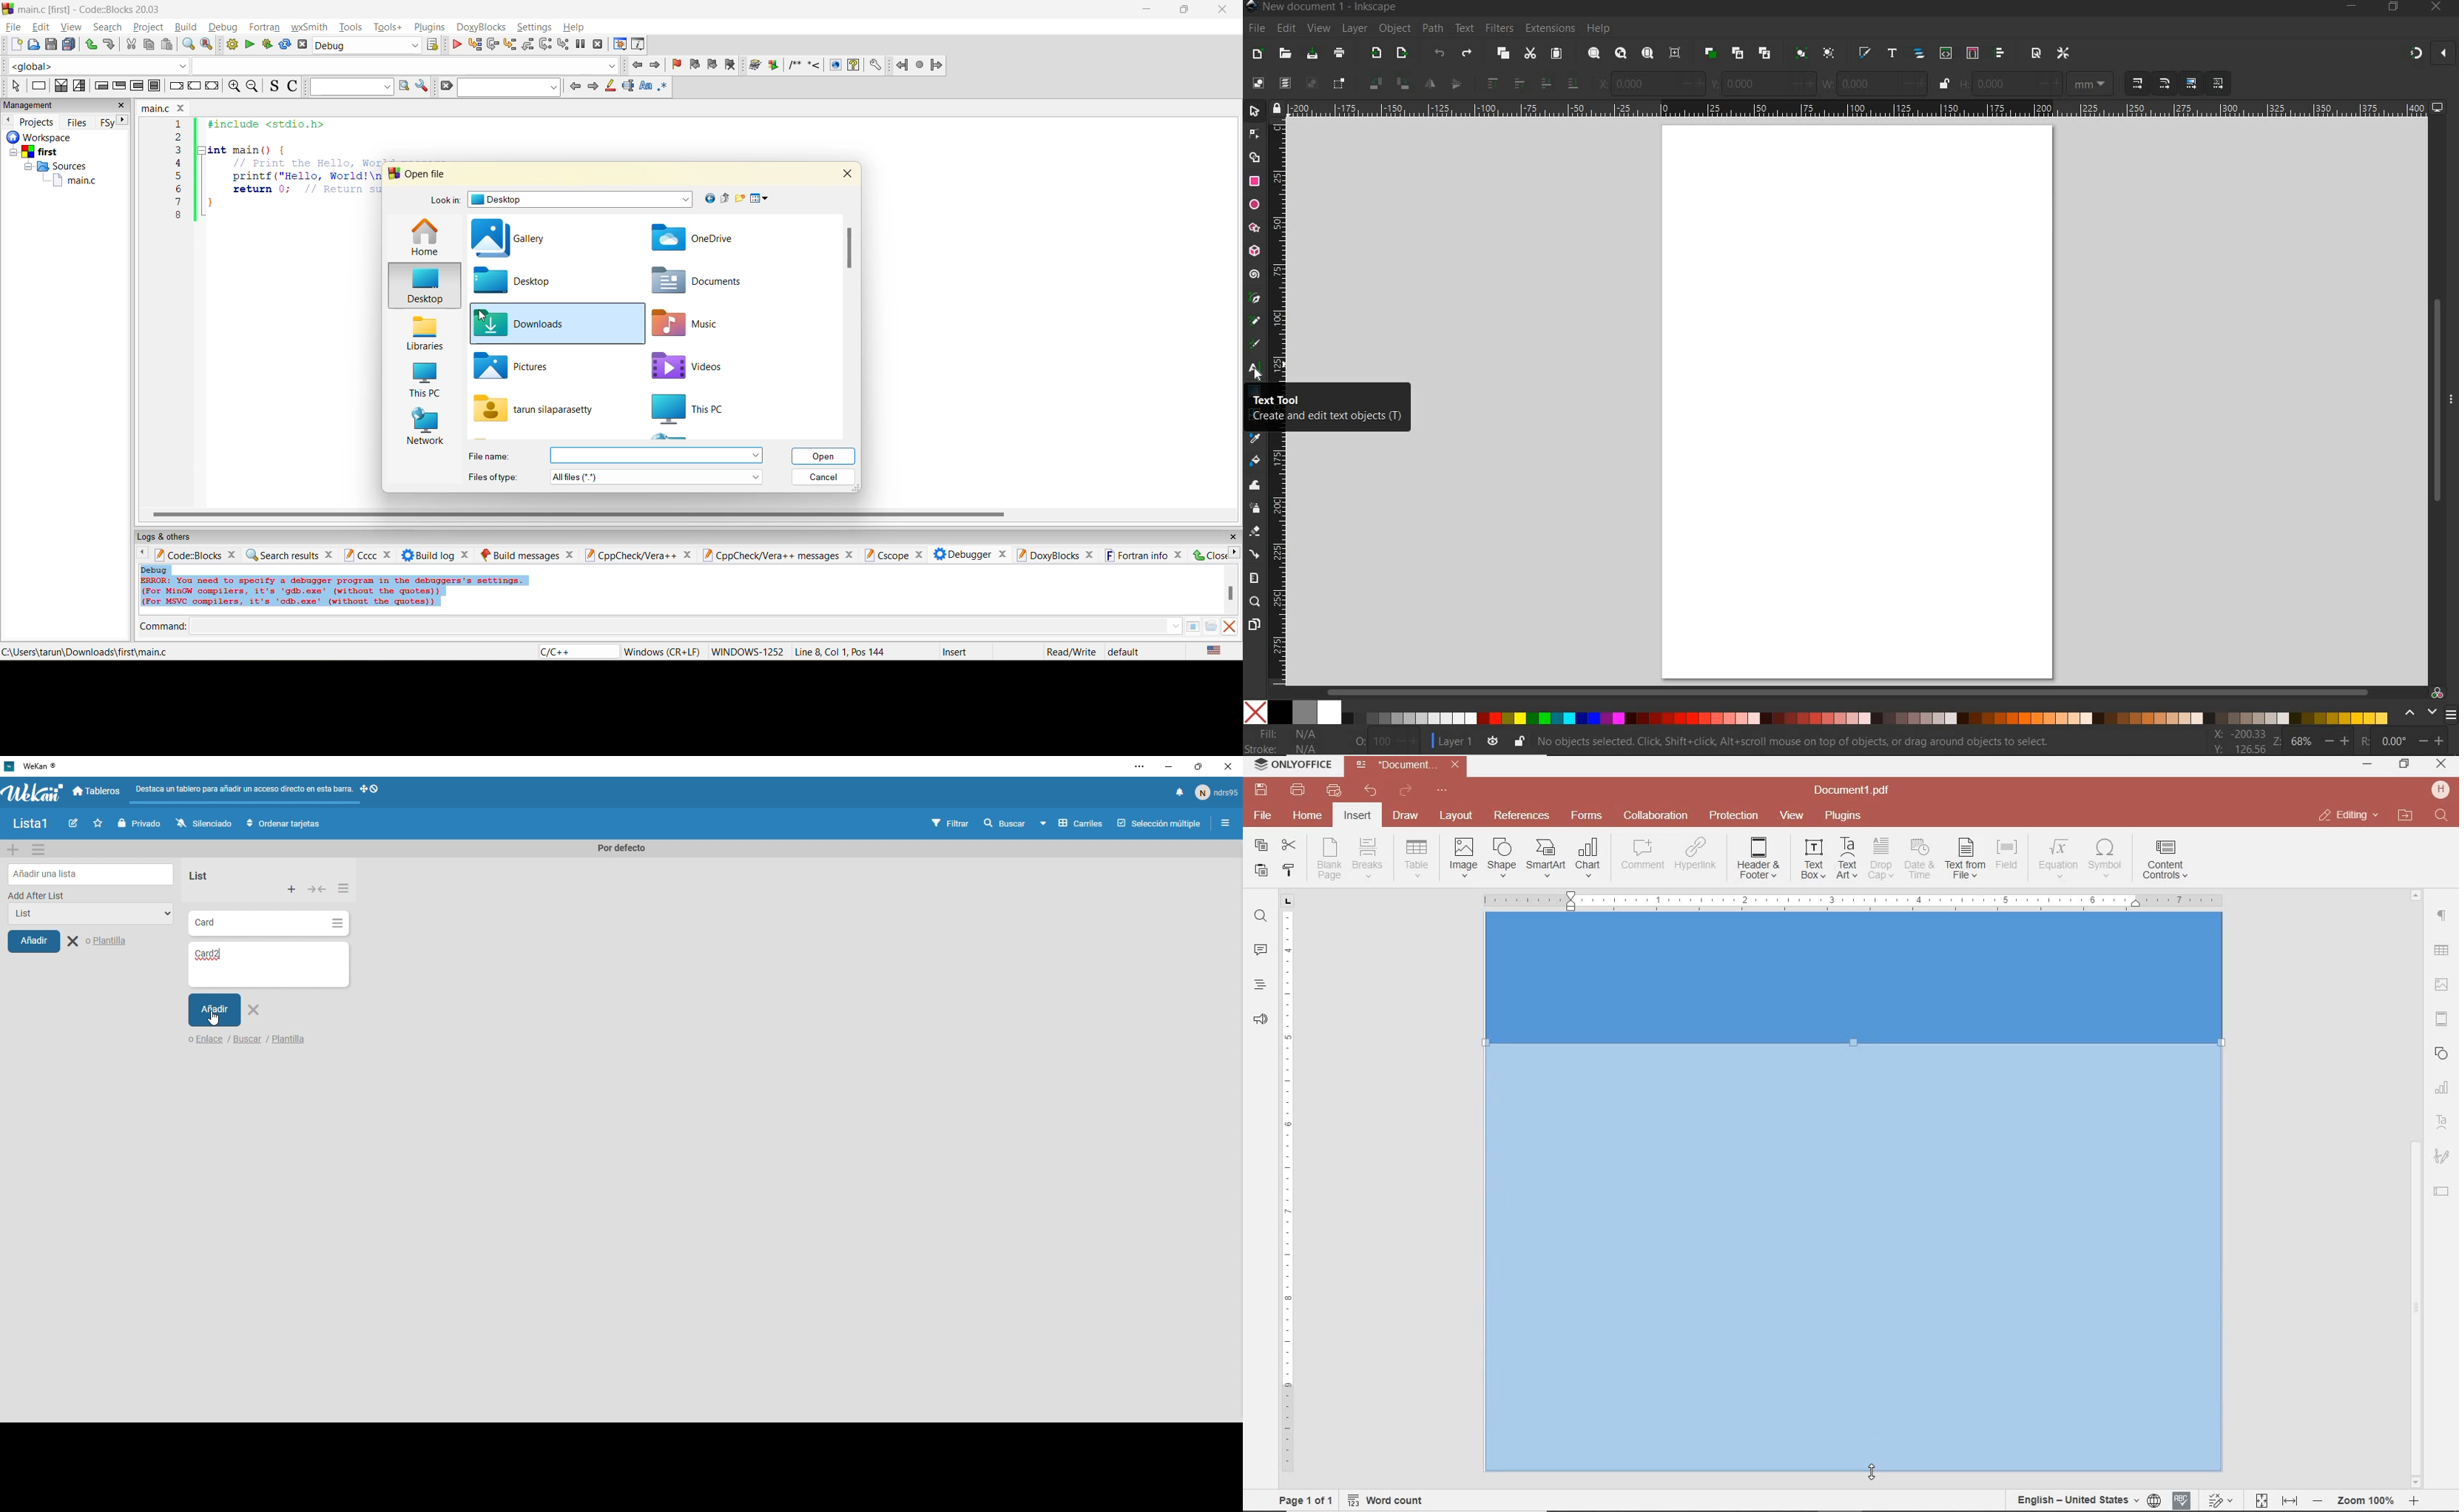 The height and width of the screenshot is (1512, 2464). What do you see at coordinates (1333, 790) in the screenshot?
I see `quick print` at bounding box center [1333, 790].